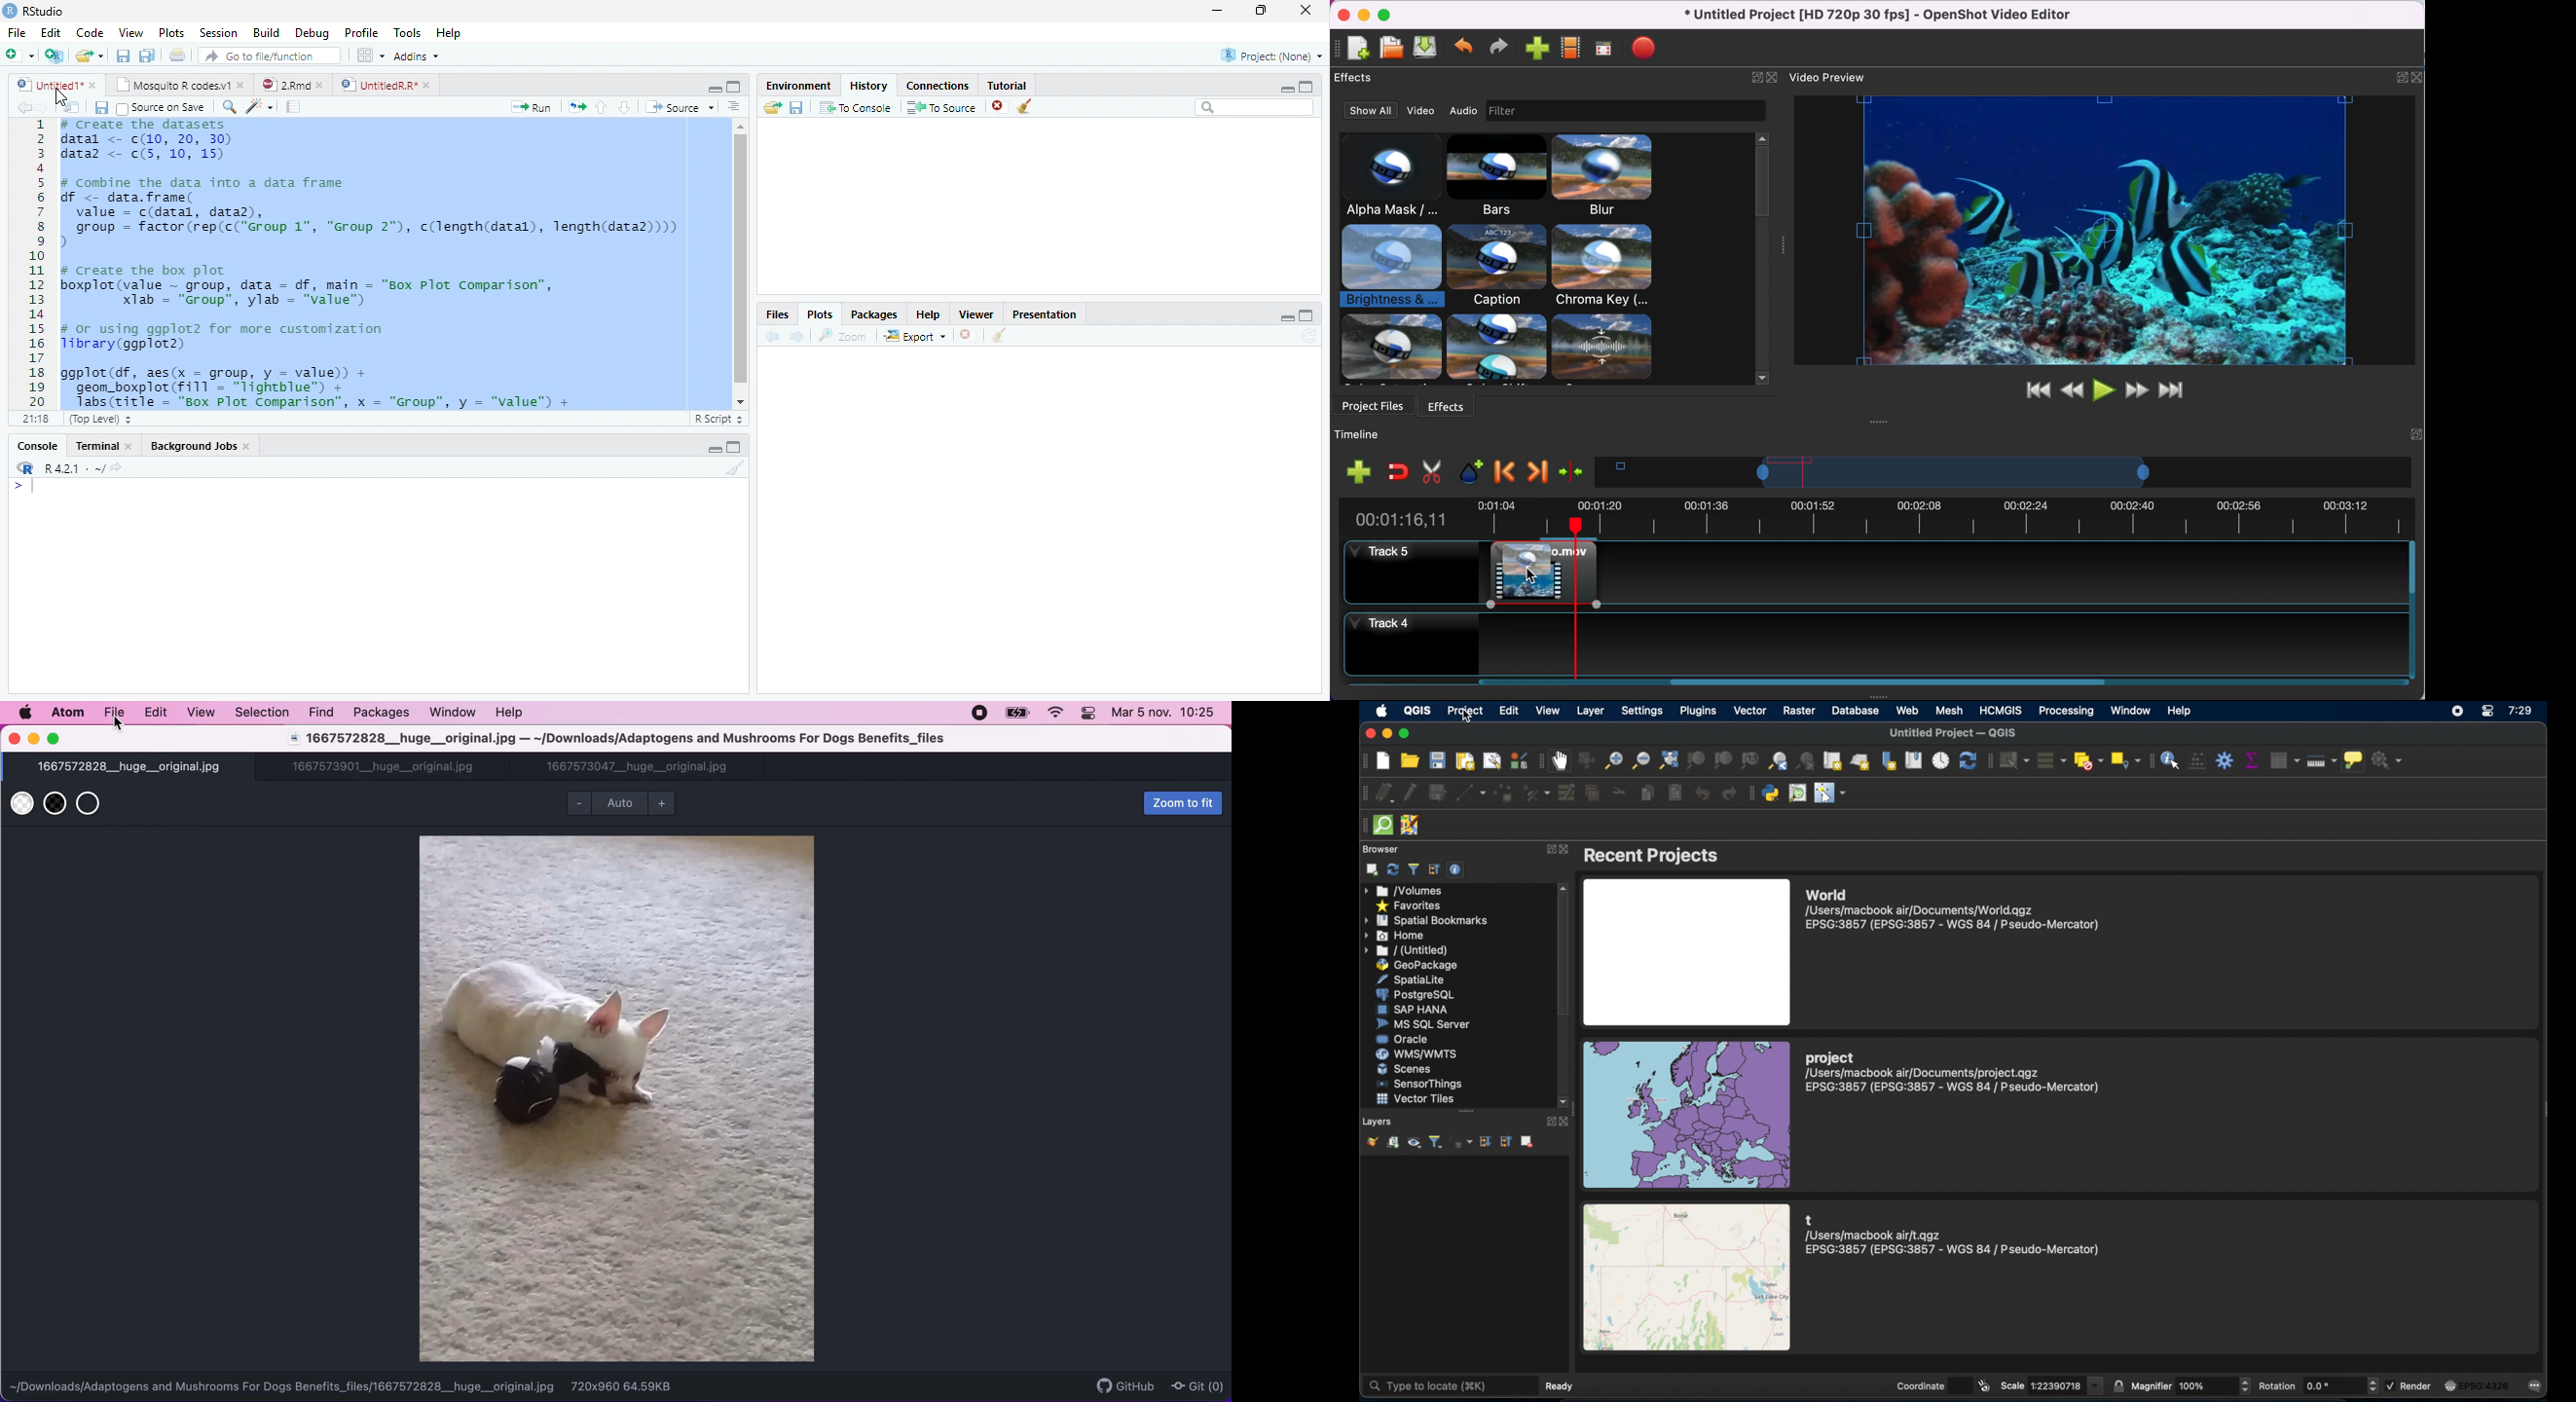  Describe the element at coordinates (1000, 335) in the screenshot. I see `Clear all plots` at that location.